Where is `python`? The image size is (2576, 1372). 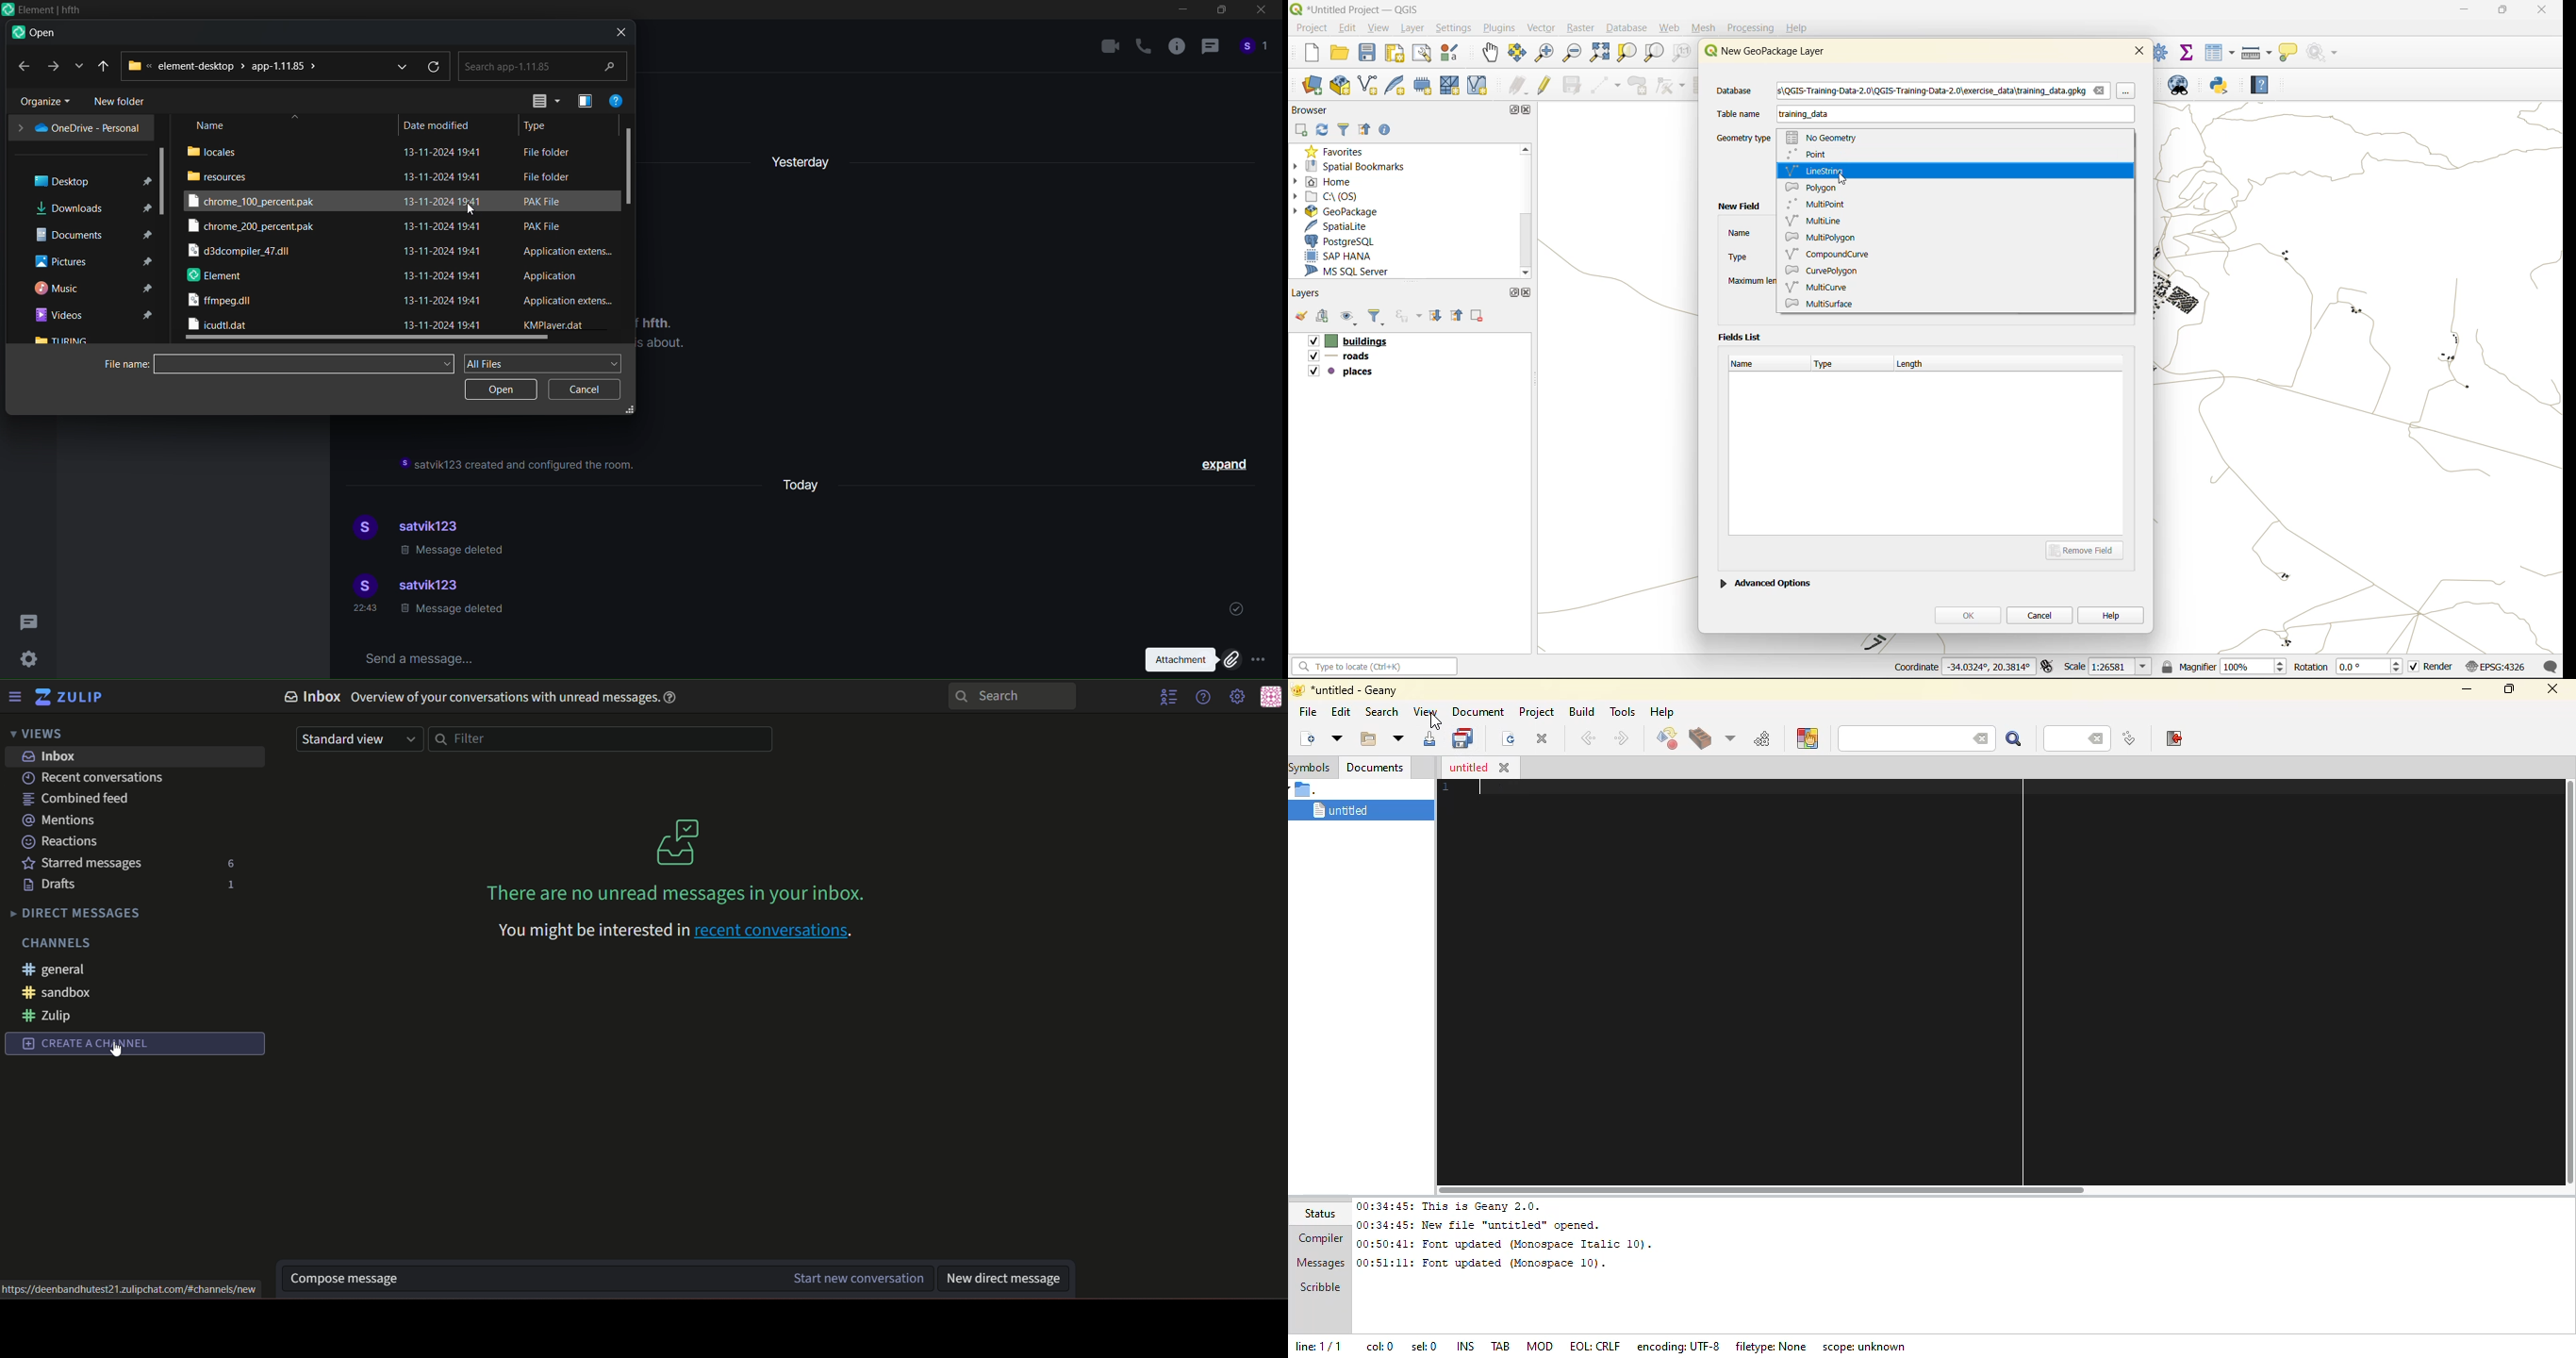
python is located at coordinates (2220, 86).